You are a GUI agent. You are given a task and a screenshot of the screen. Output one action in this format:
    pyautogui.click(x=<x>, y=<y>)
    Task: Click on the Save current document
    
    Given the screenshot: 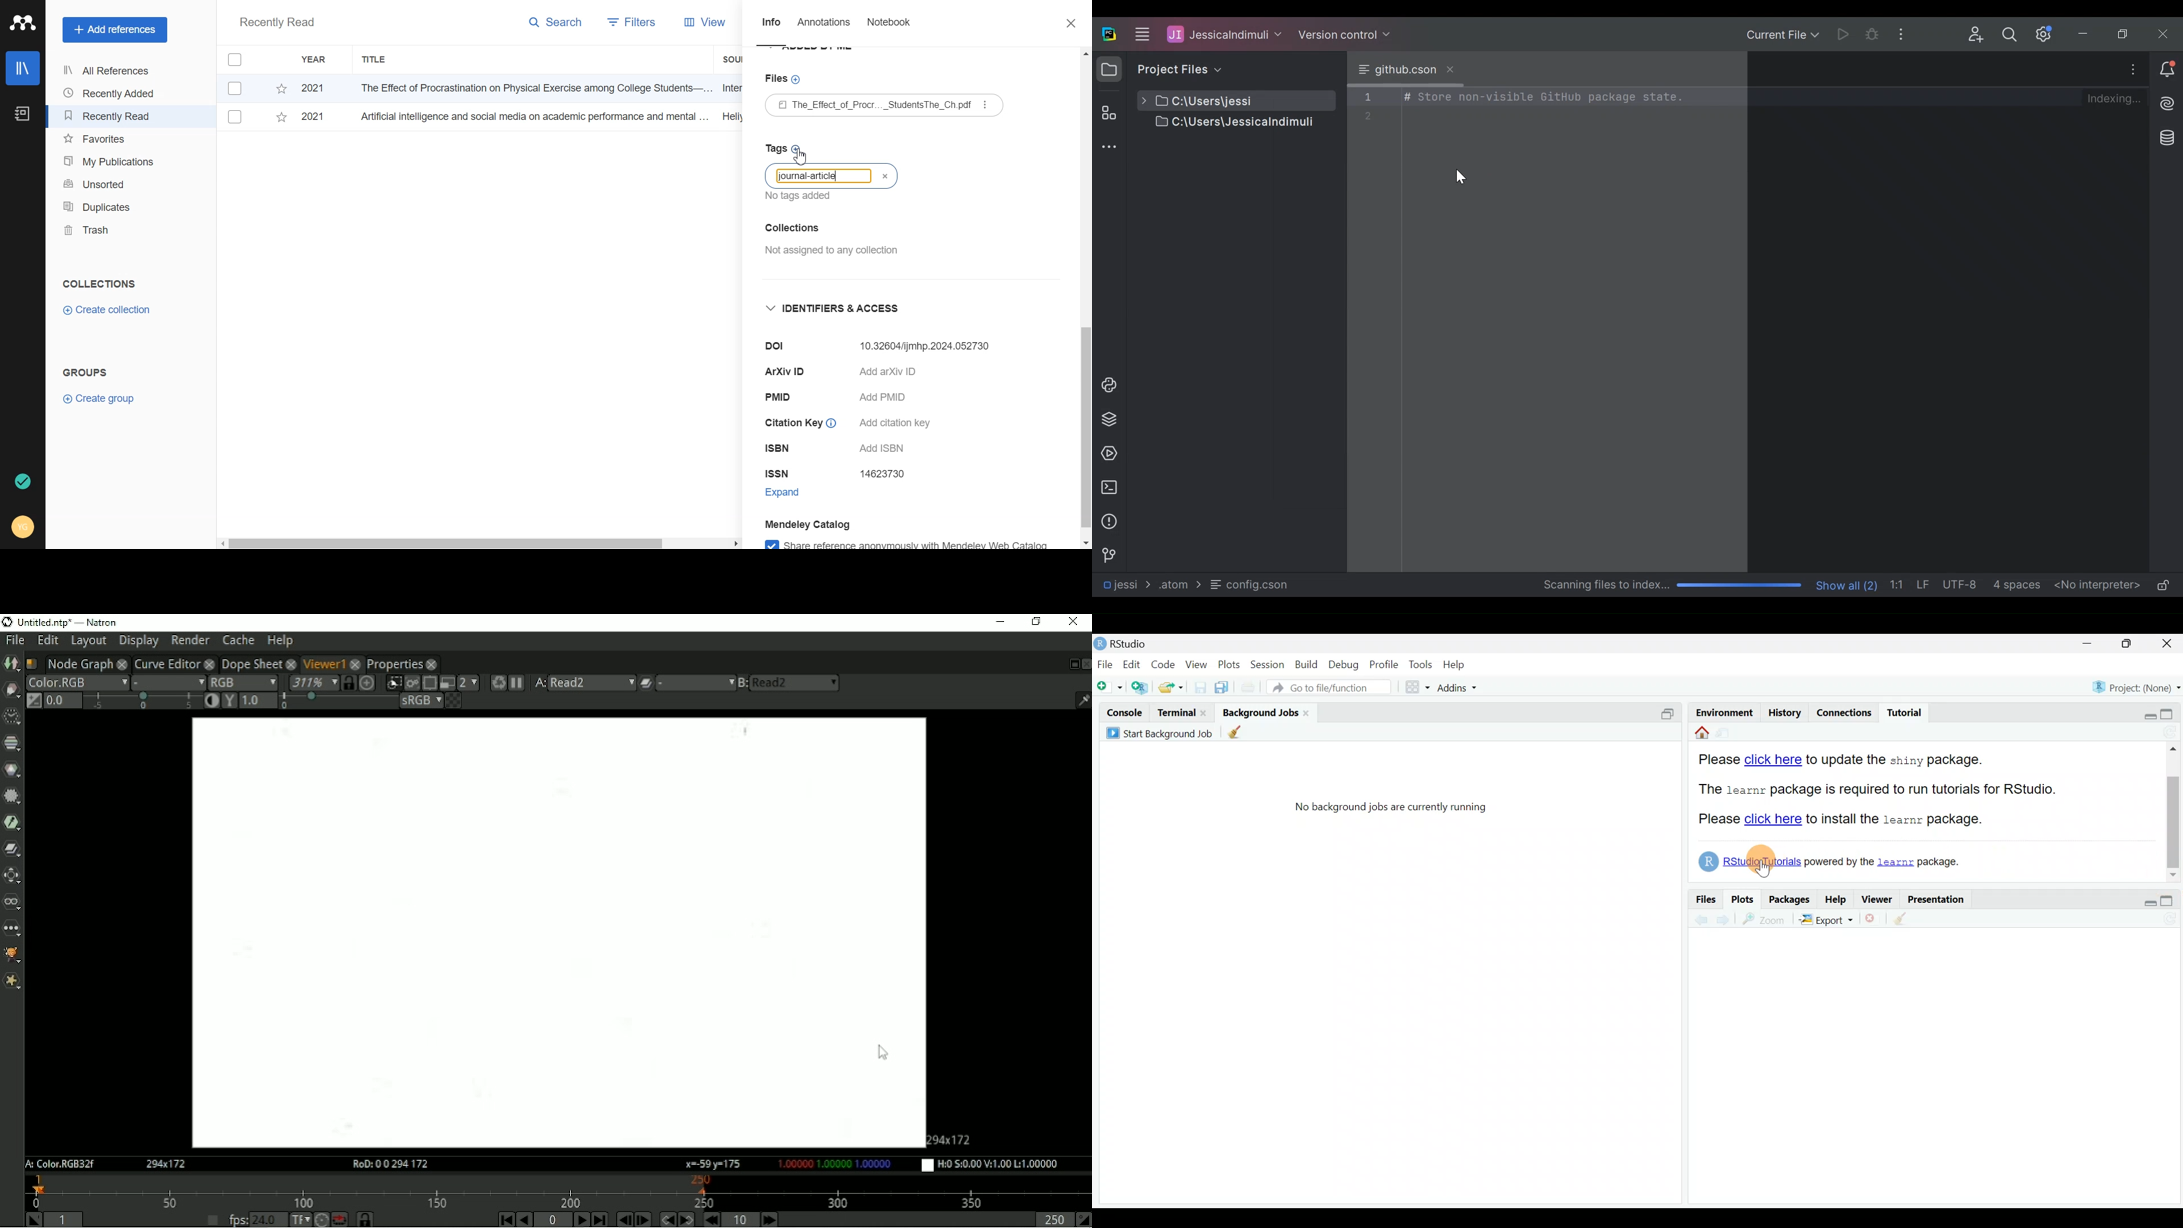 What is the action you would take?
    pyautogui.click(x=1198, y=687)
    